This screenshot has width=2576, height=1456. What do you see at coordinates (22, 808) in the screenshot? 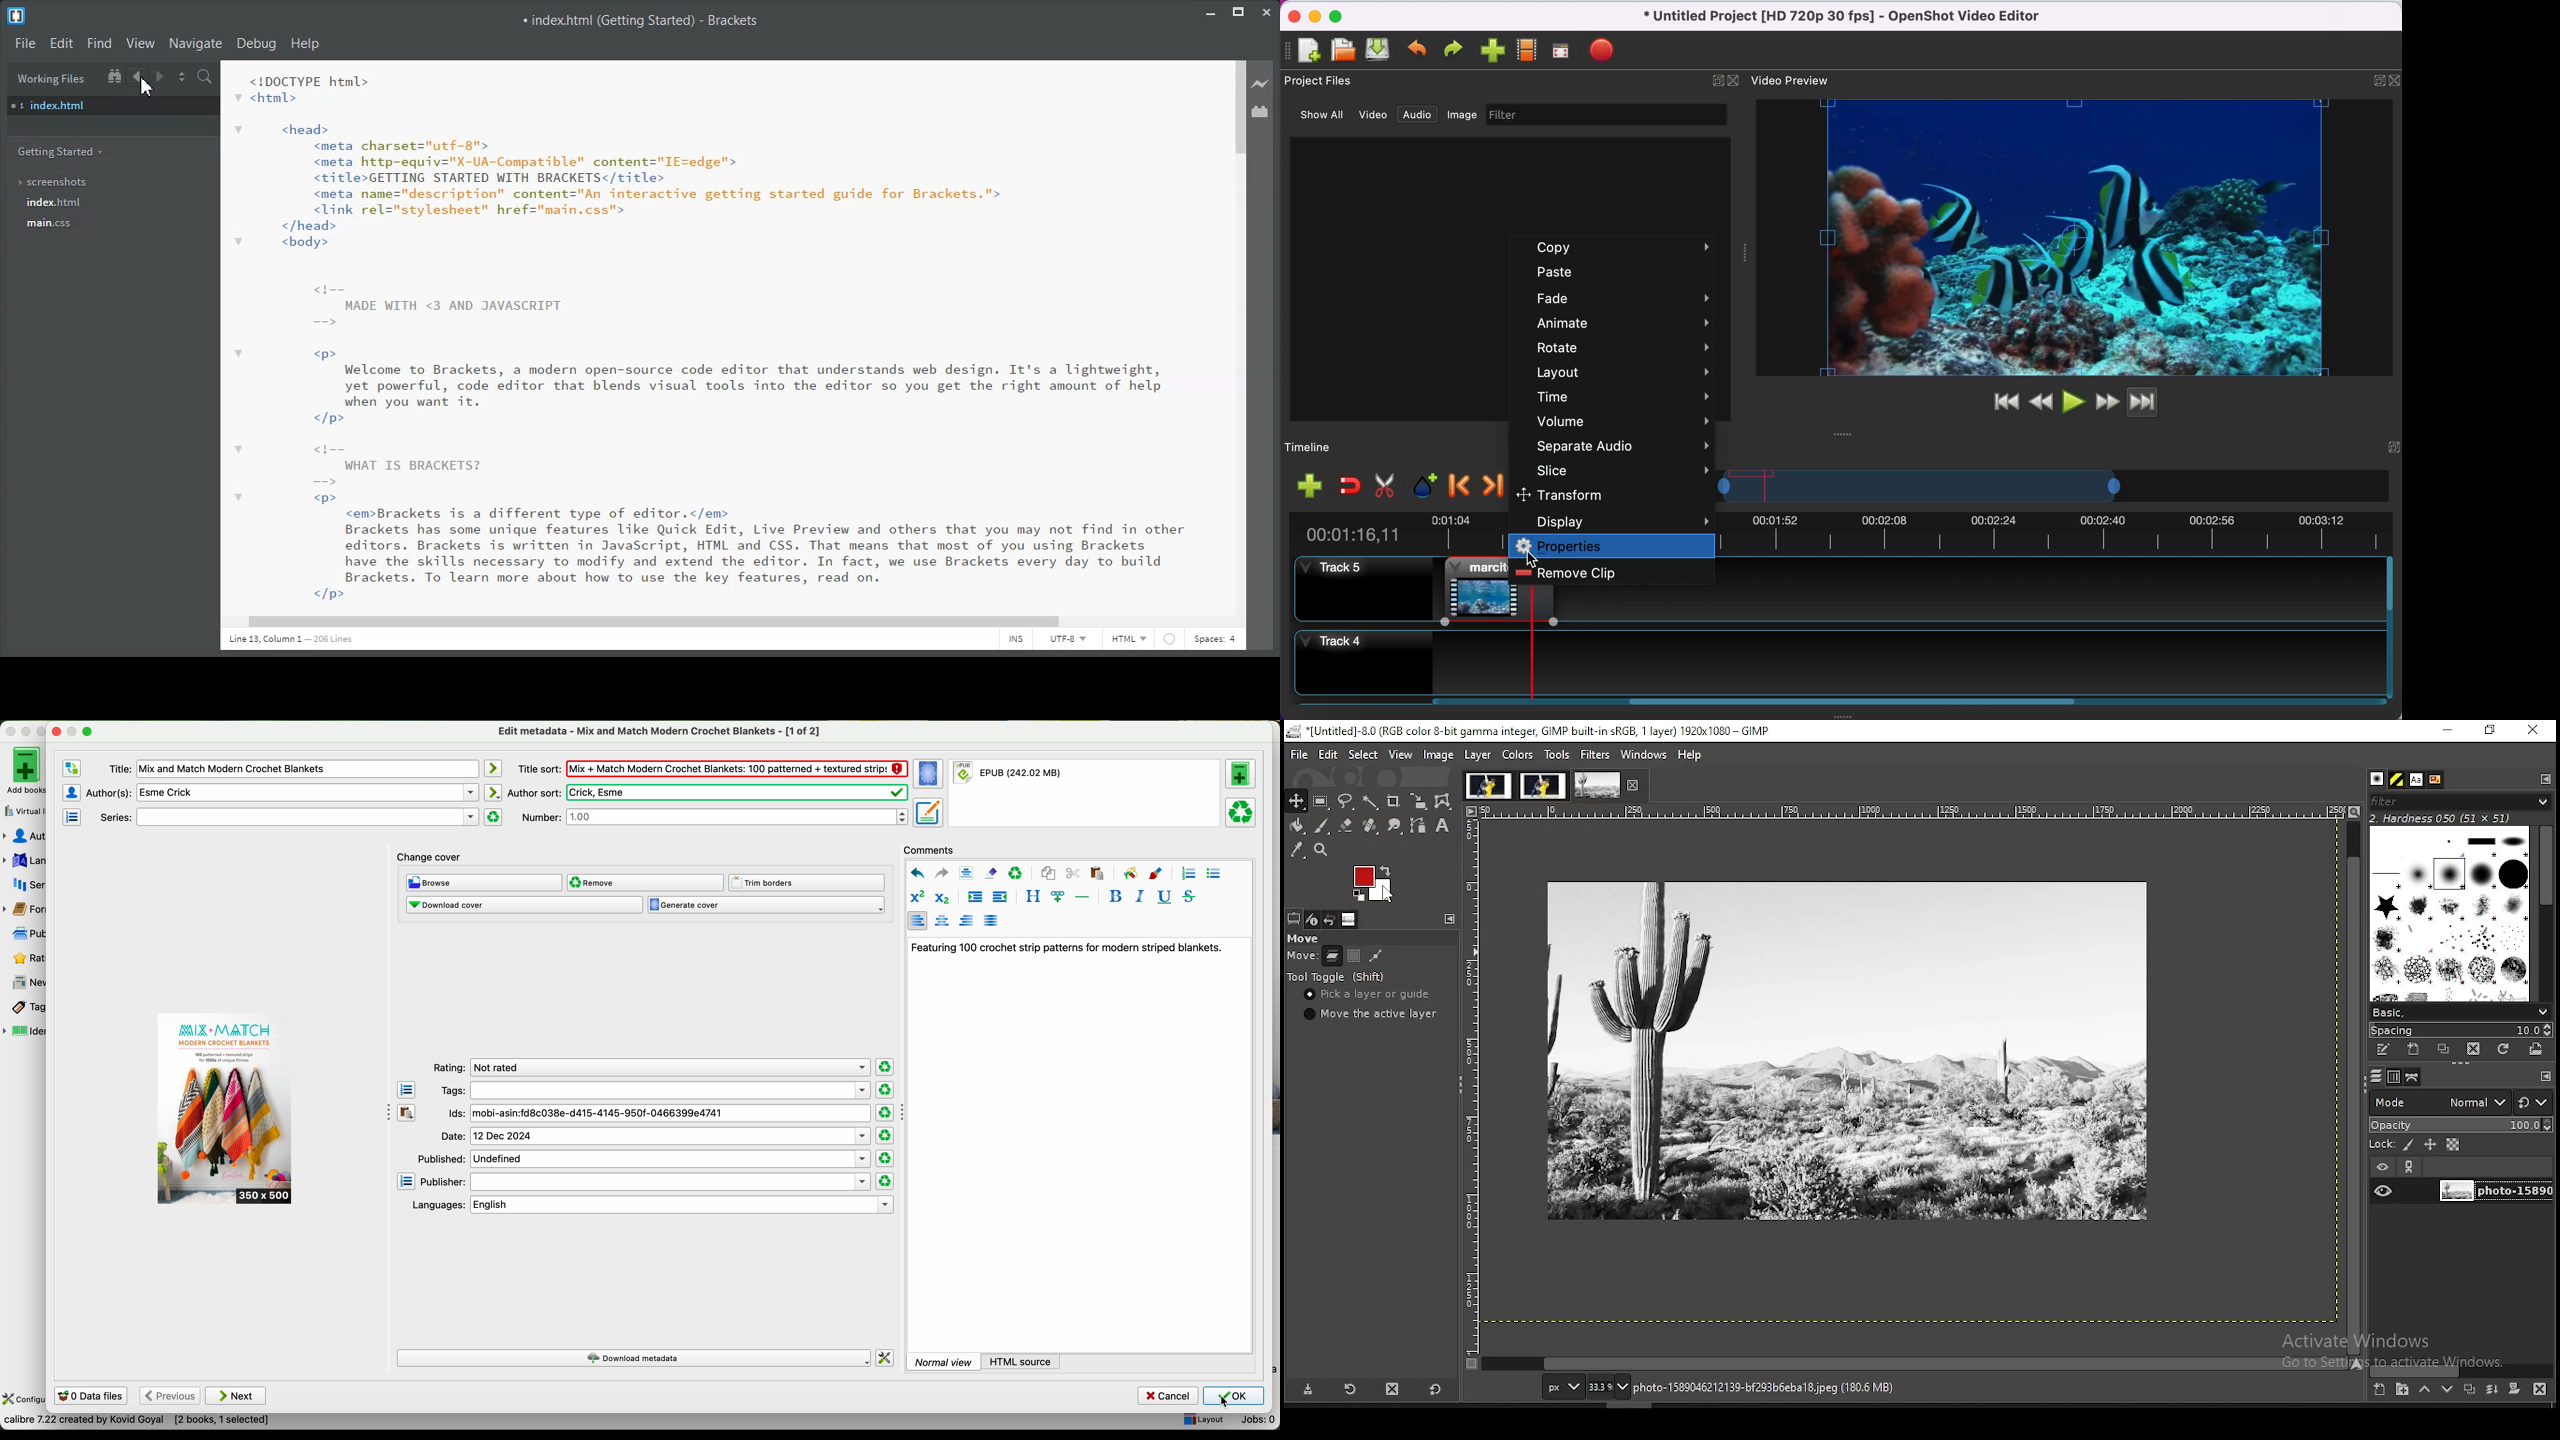
I see `virtual library` at bounding box center [22, 808].